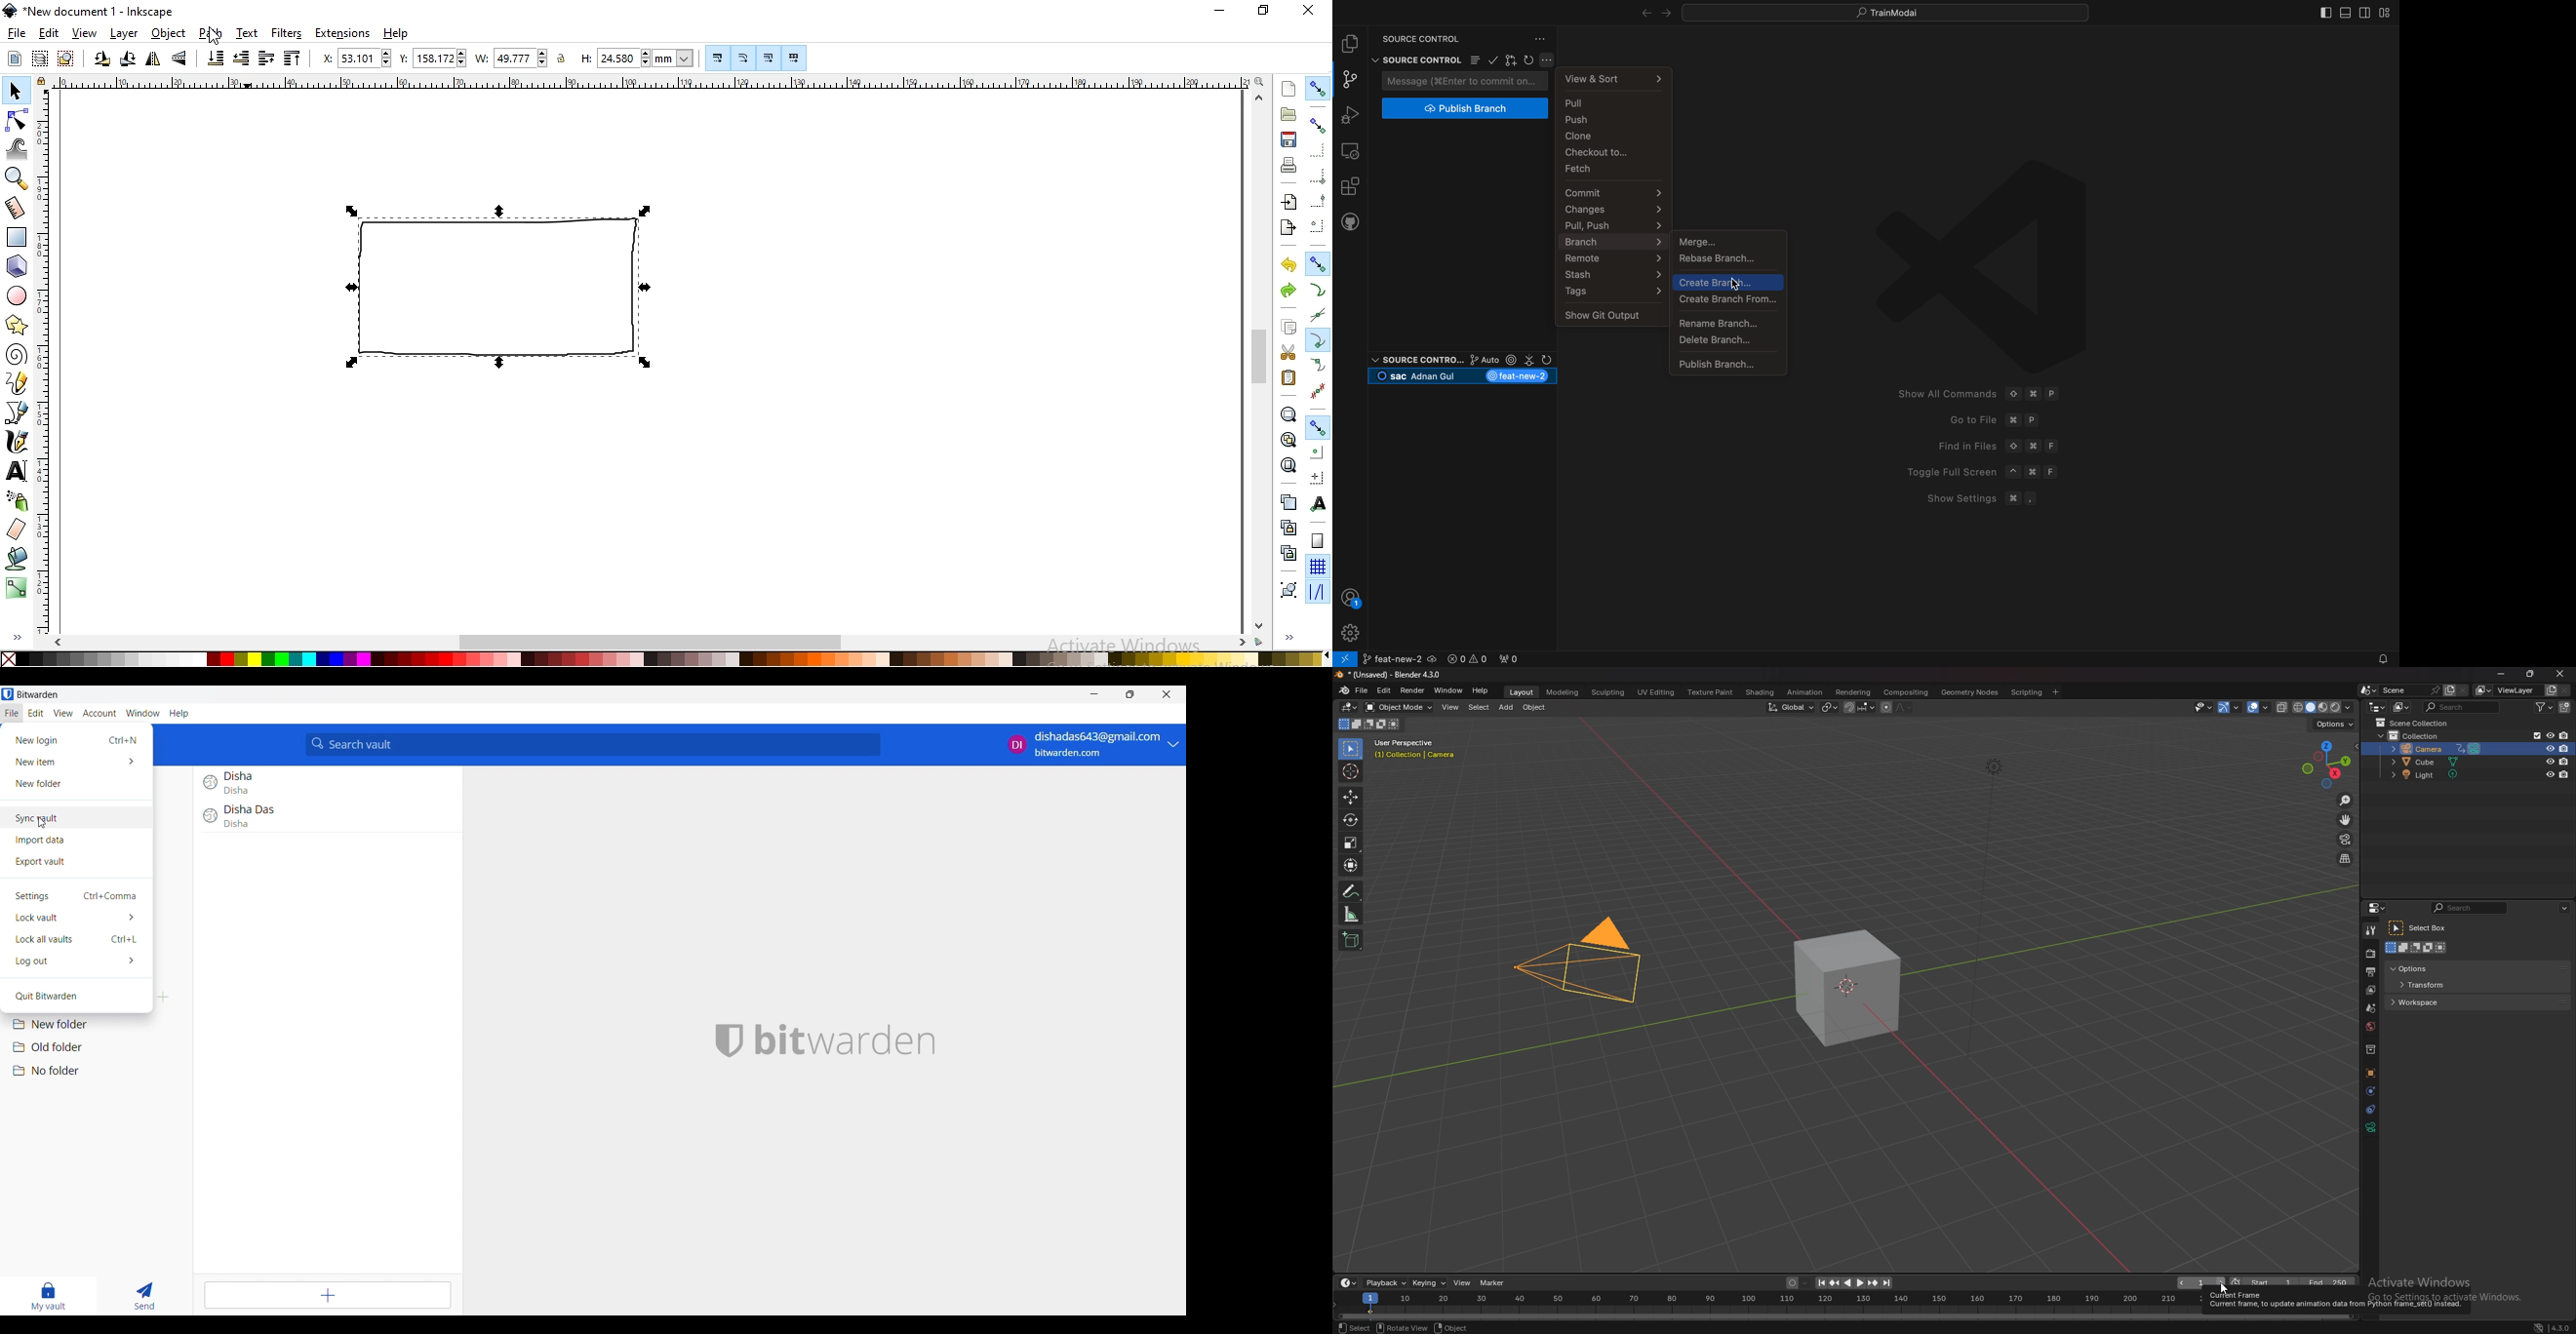 The width and height of the screenshot is (2576, 1344). Describe the element at coordinates (1287, 440) in the screenshot. I see `zoom to fit  drawing ` at that location.